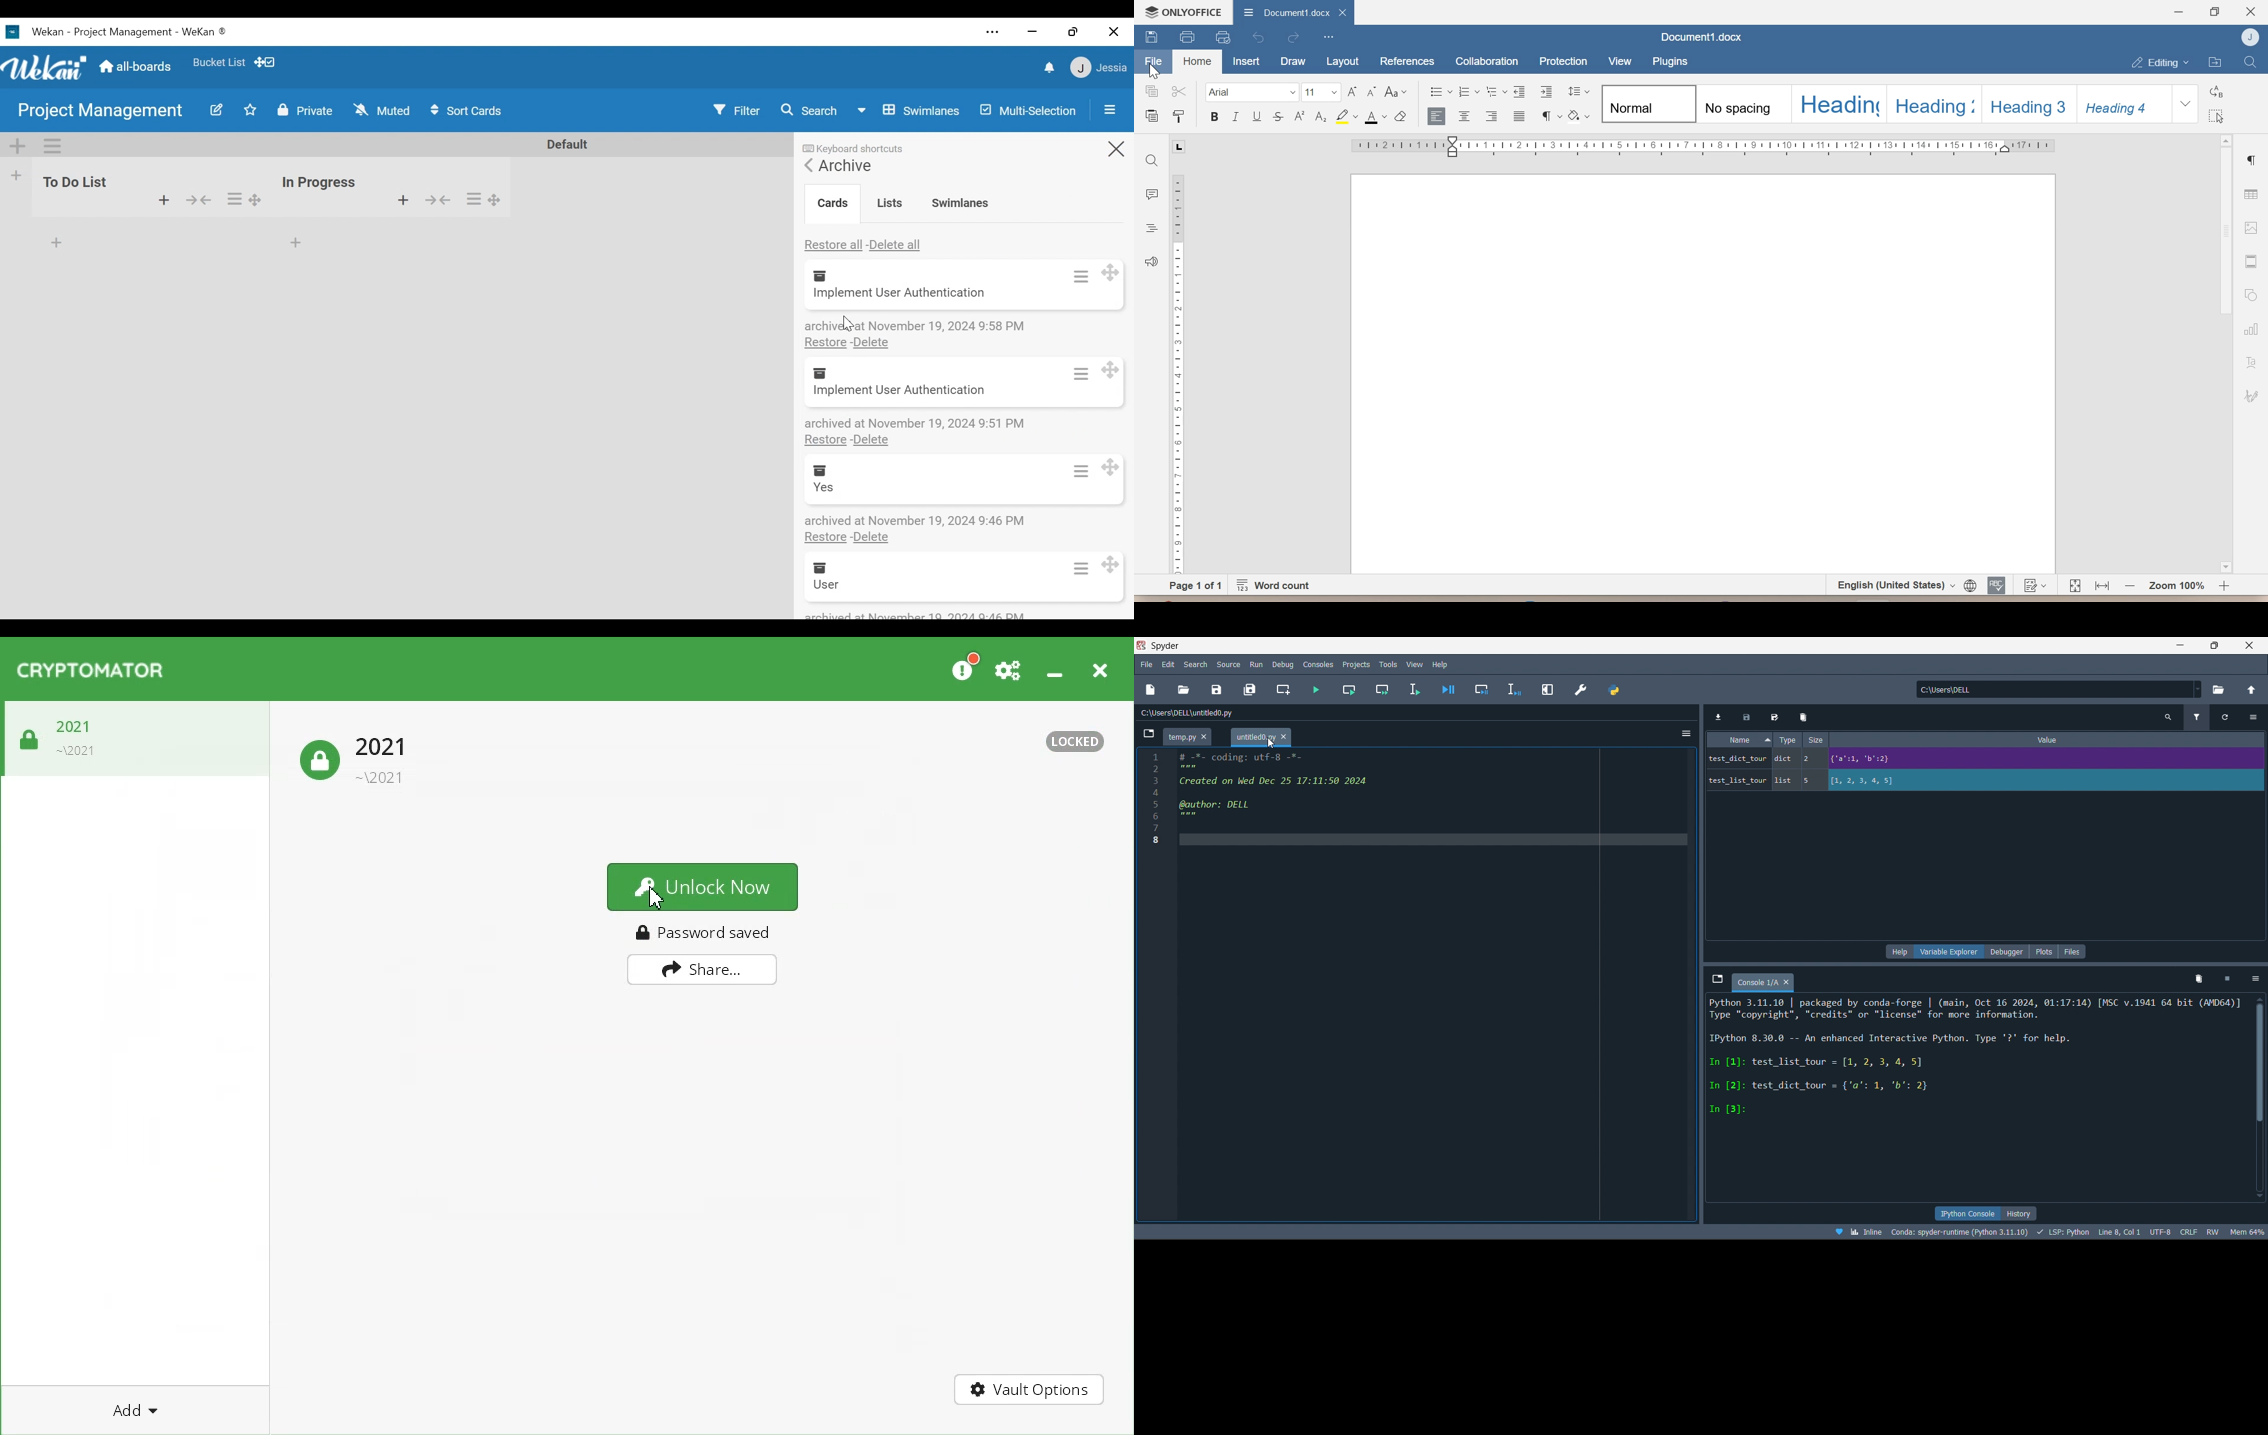 This screenshot has width=2268, height=1456. Describe the element at coordinates (918, 614) in the screenshot. I see `archived at number 12` at that location.